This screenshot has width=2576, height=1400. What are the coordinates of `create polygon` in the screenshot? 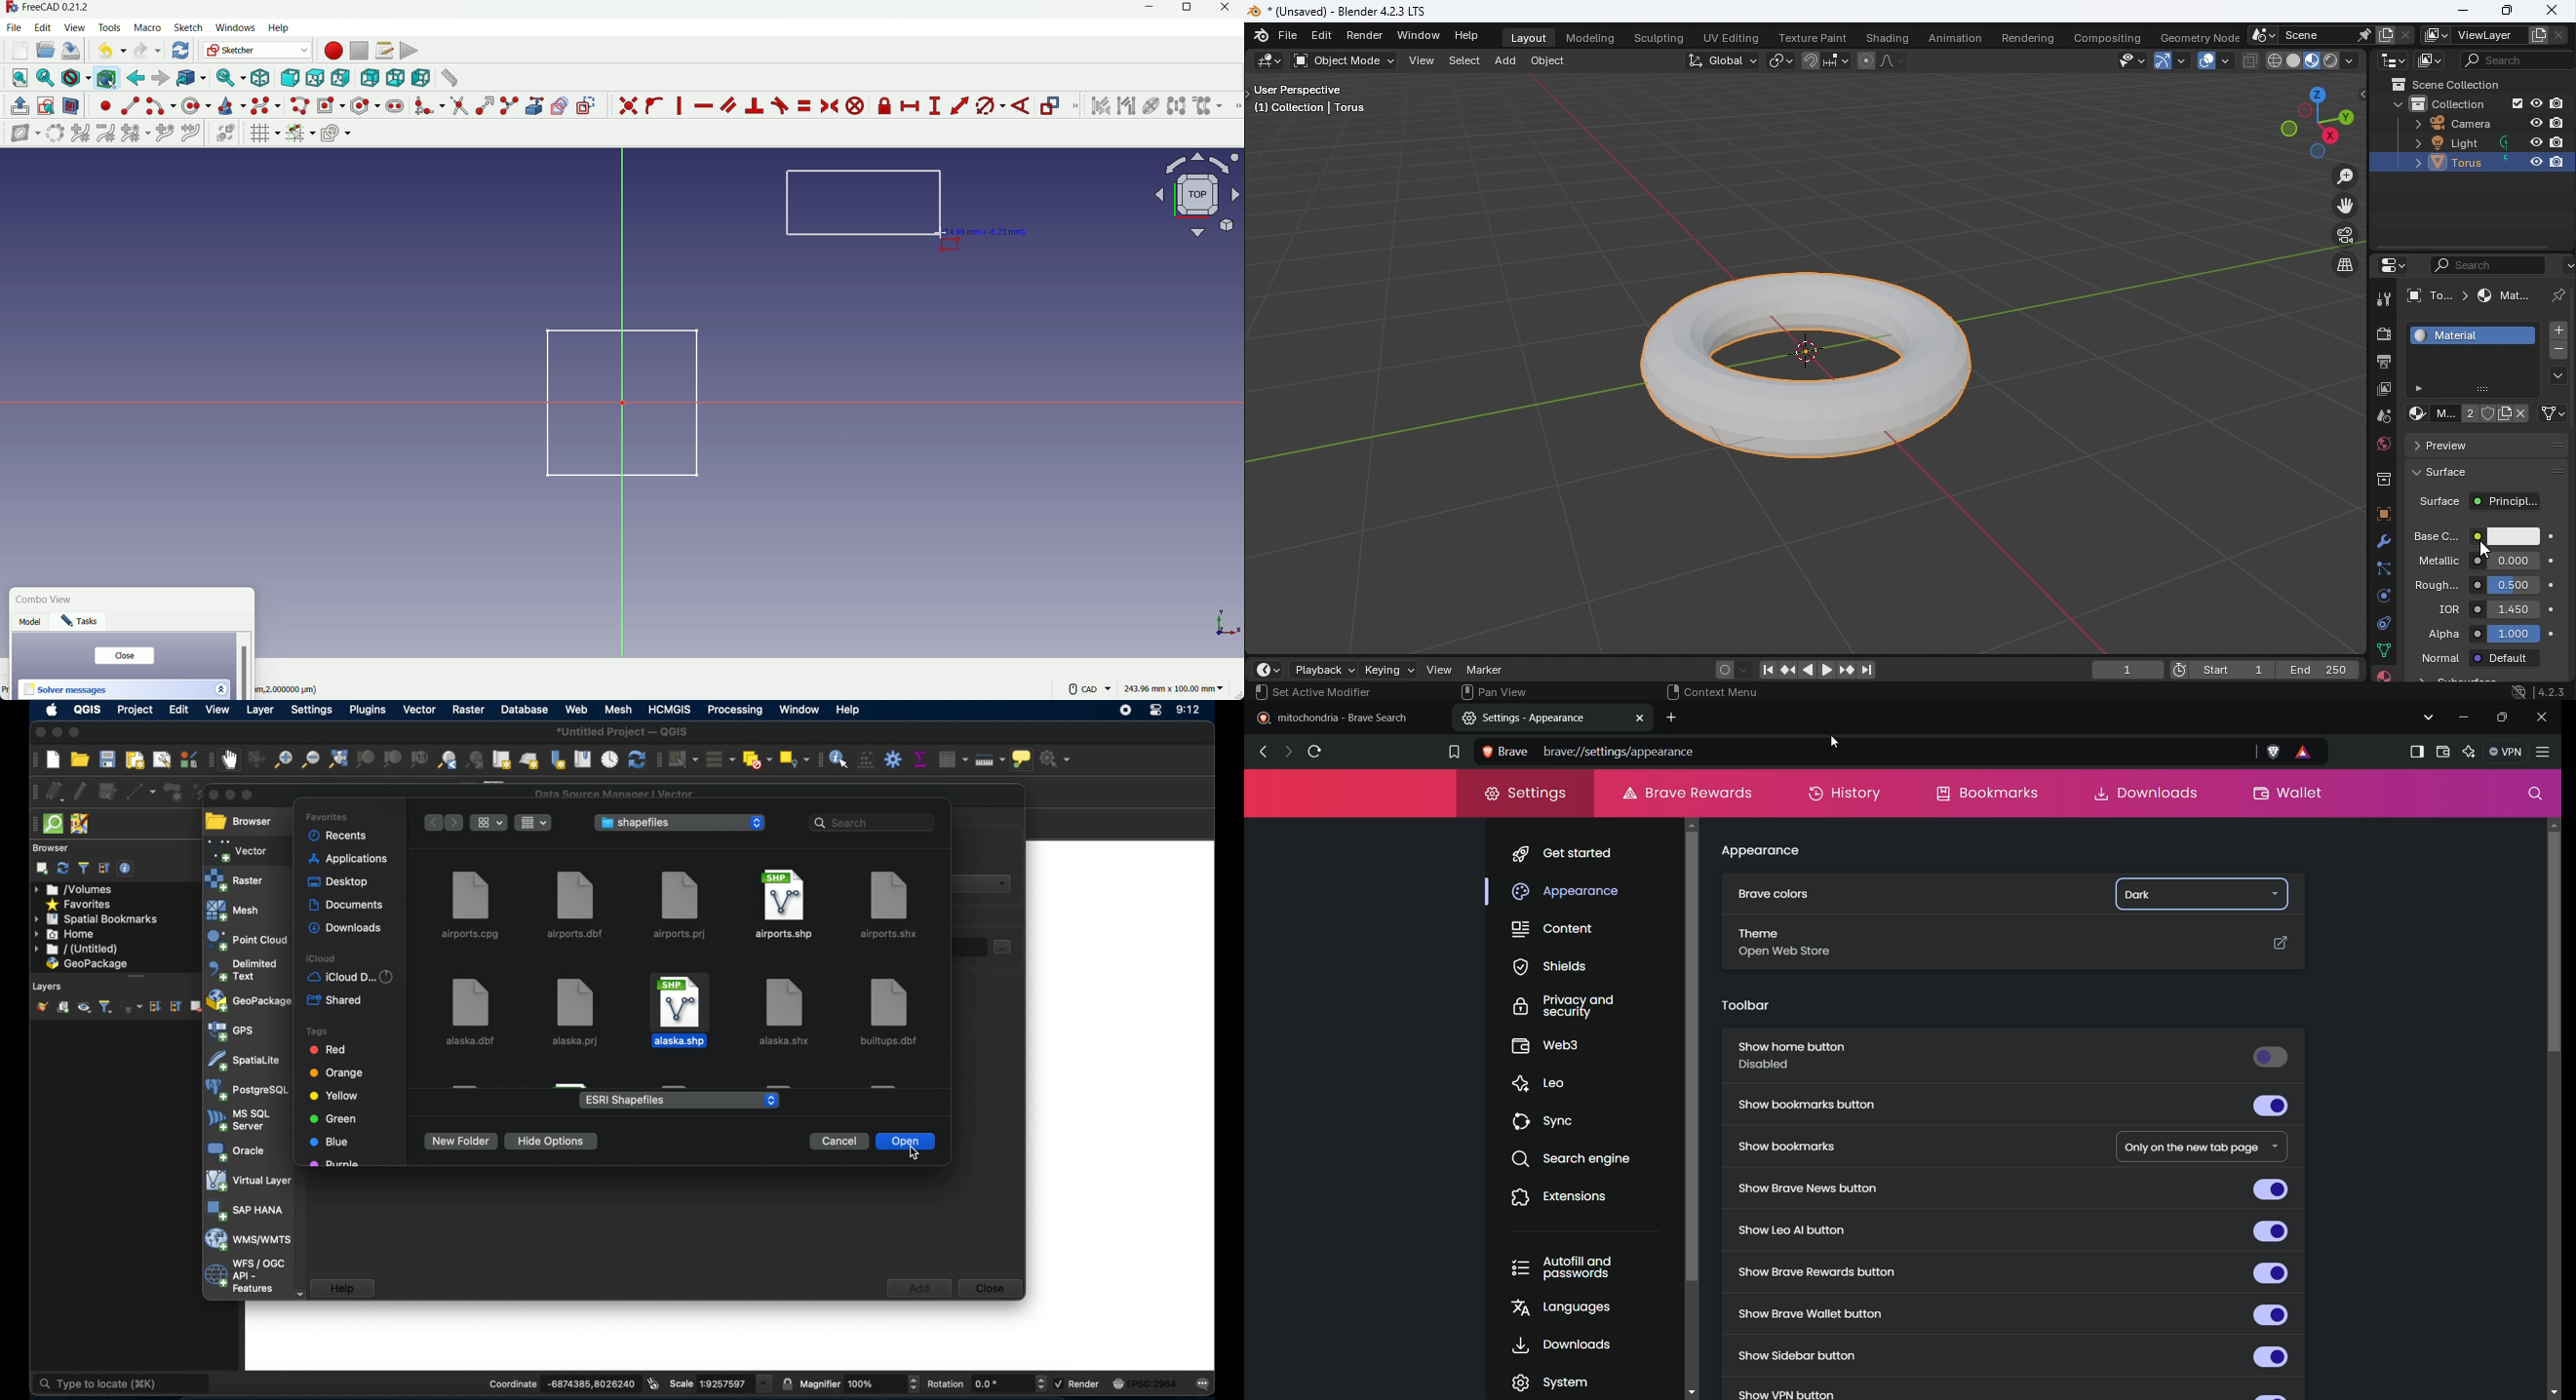 It's located at (366, 105).